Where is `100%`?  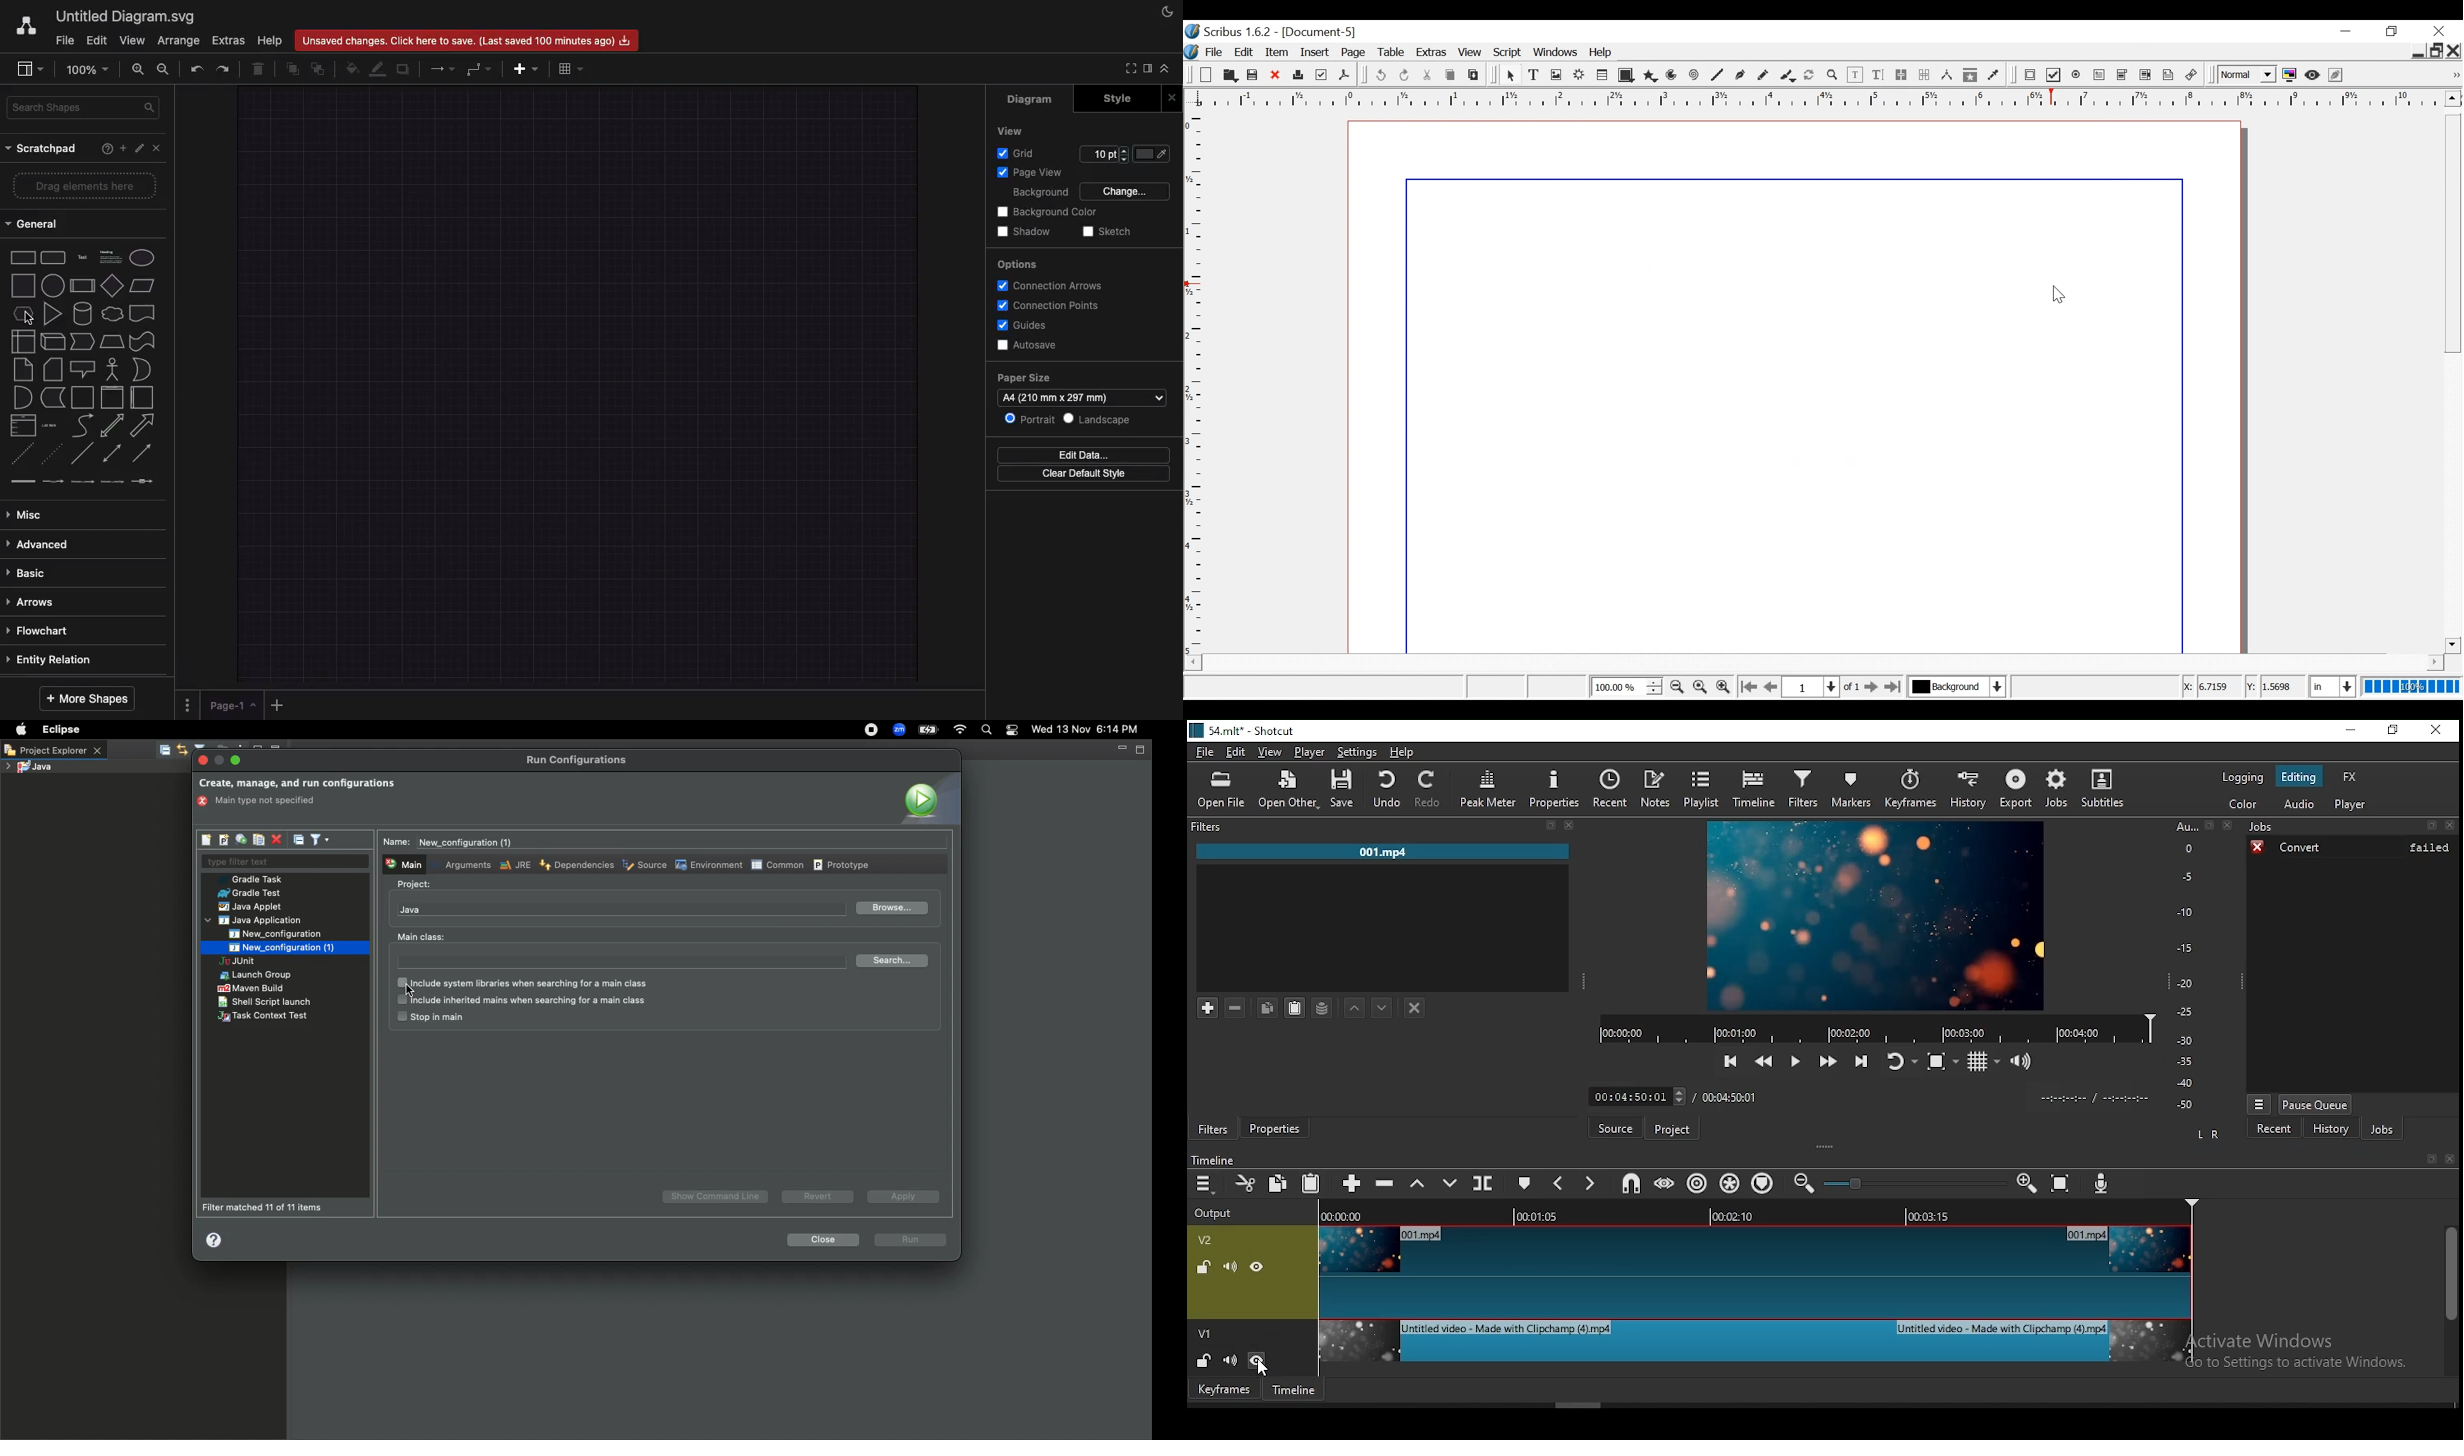
100% is located at coordinates (2412, 686).